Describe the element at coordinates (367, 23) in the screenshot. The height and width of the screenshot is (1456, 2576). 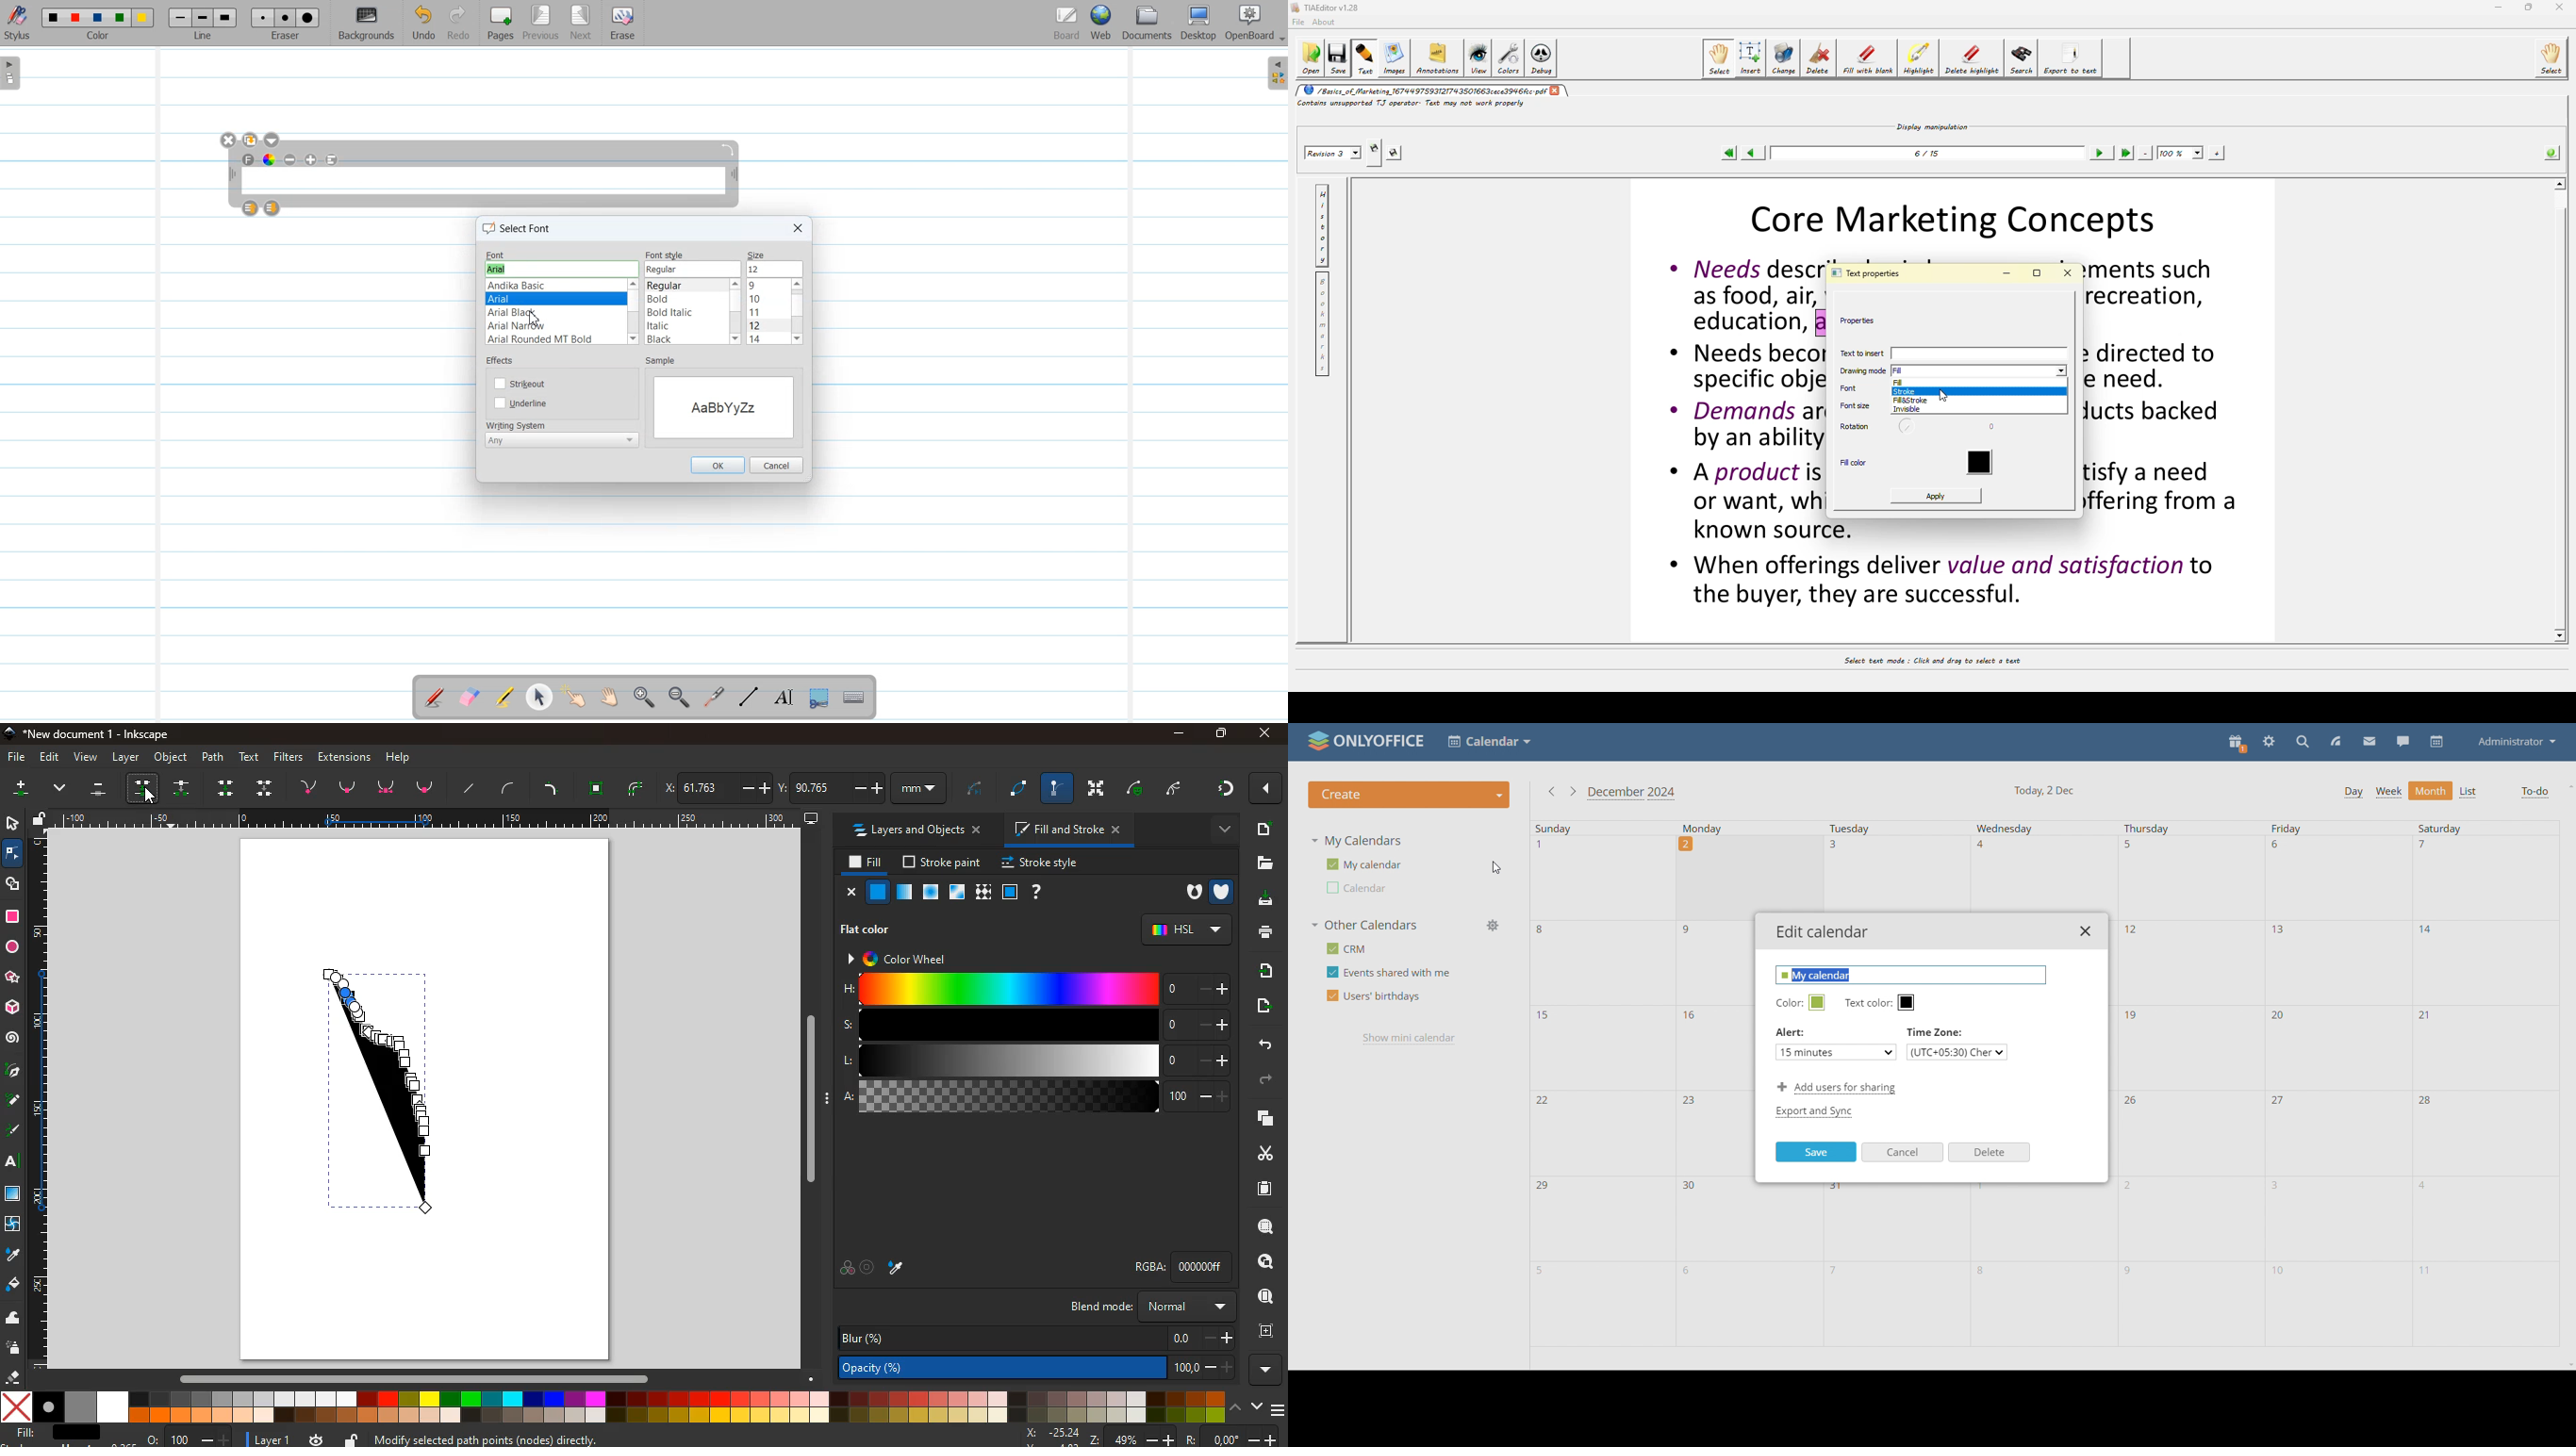
I see `Background` at that location.